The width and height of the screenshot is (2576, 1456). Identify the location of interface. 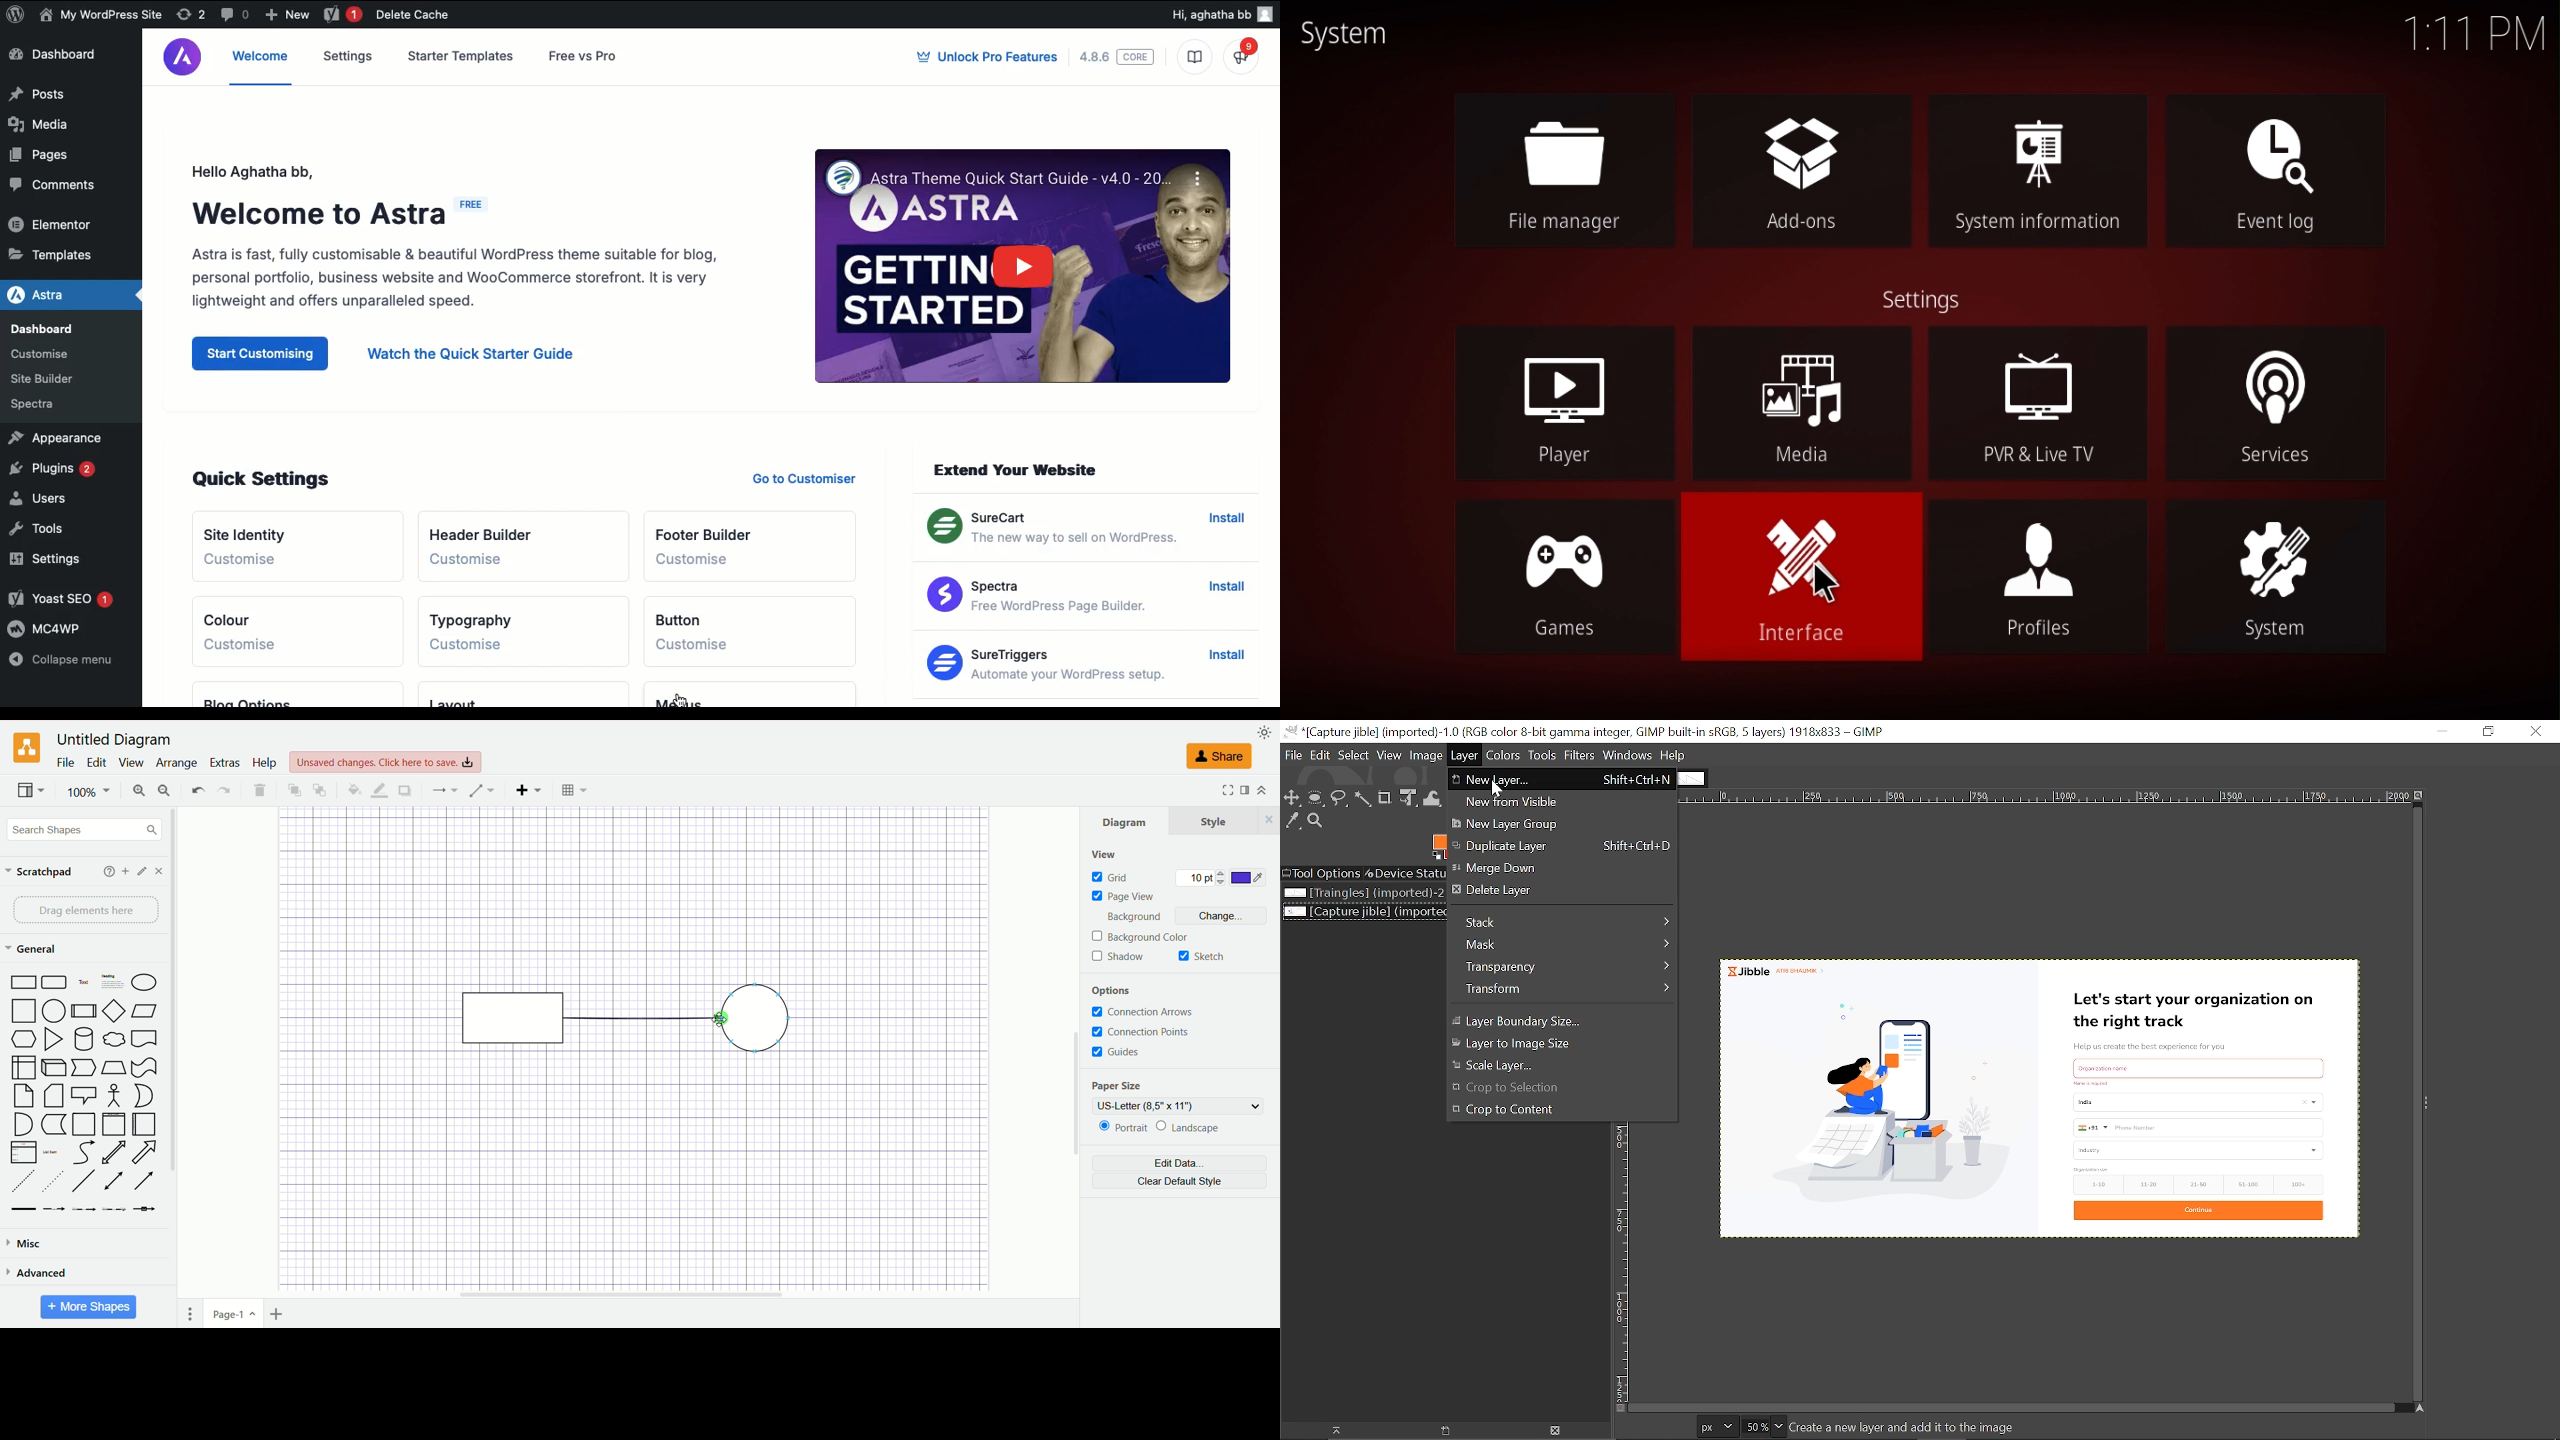
(1796, 583).